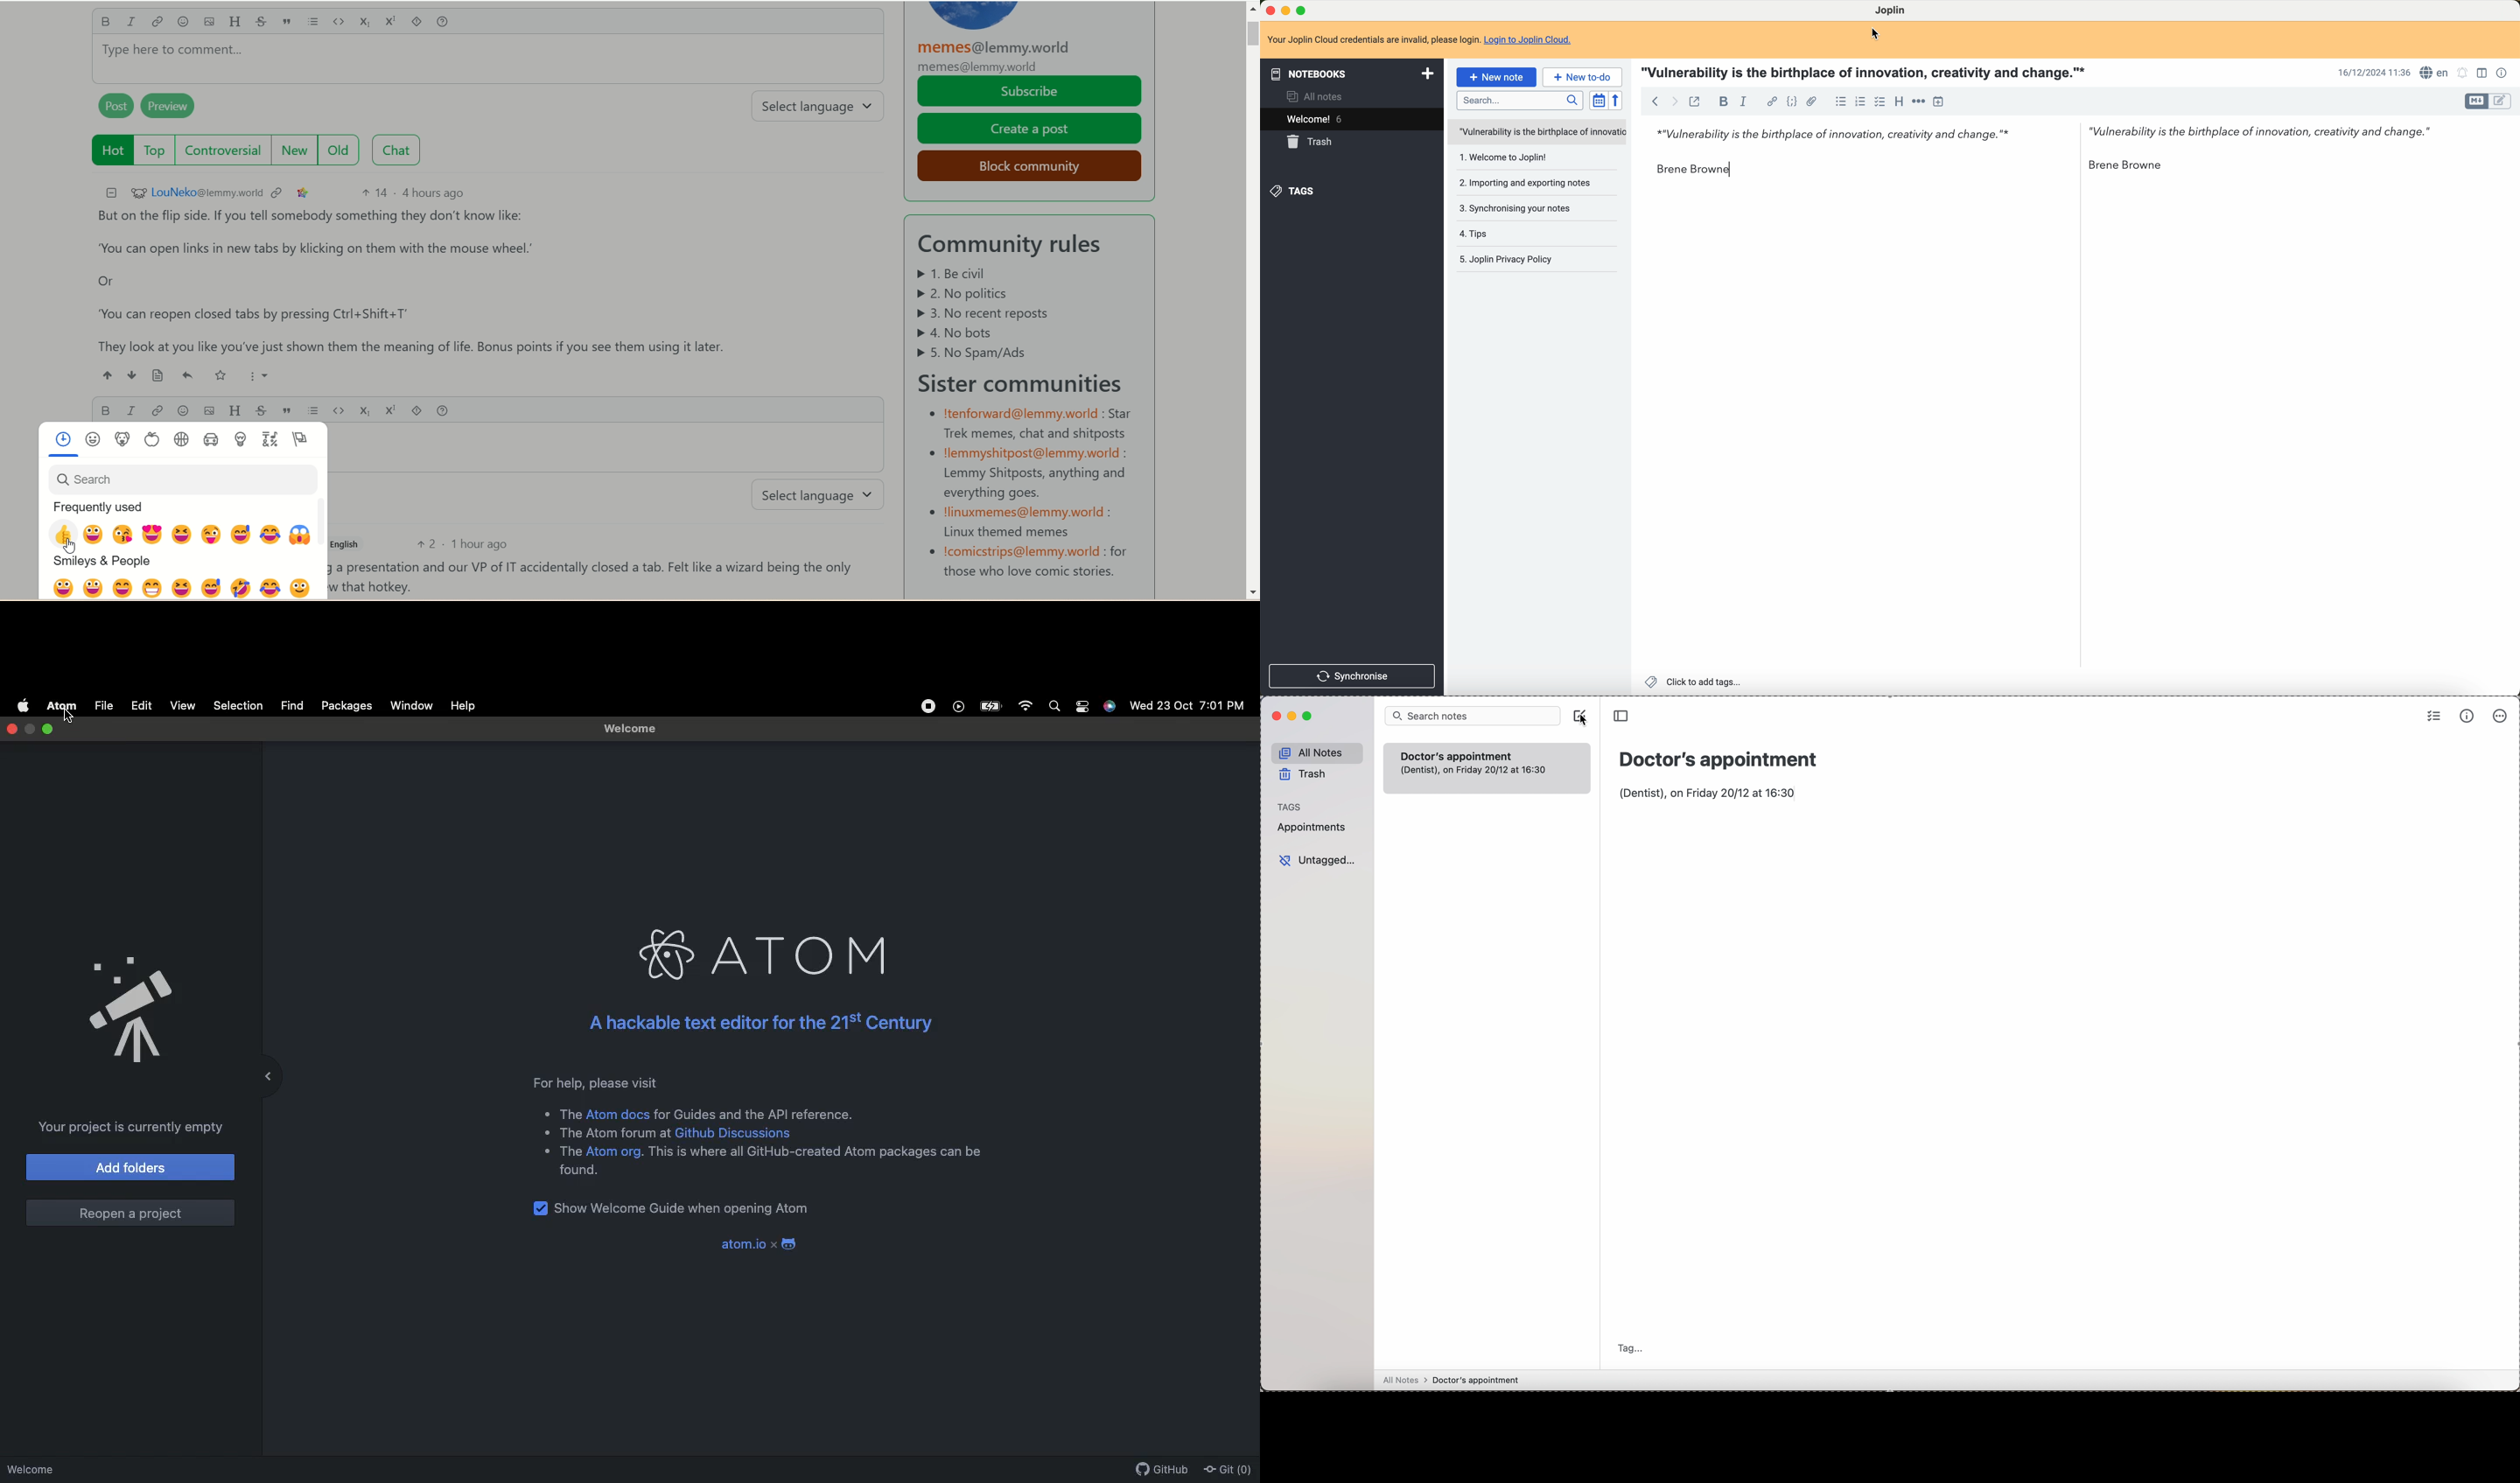  Describe the element at coordinates (1635, 1349) in the screenshot. I see `tag` at that location.